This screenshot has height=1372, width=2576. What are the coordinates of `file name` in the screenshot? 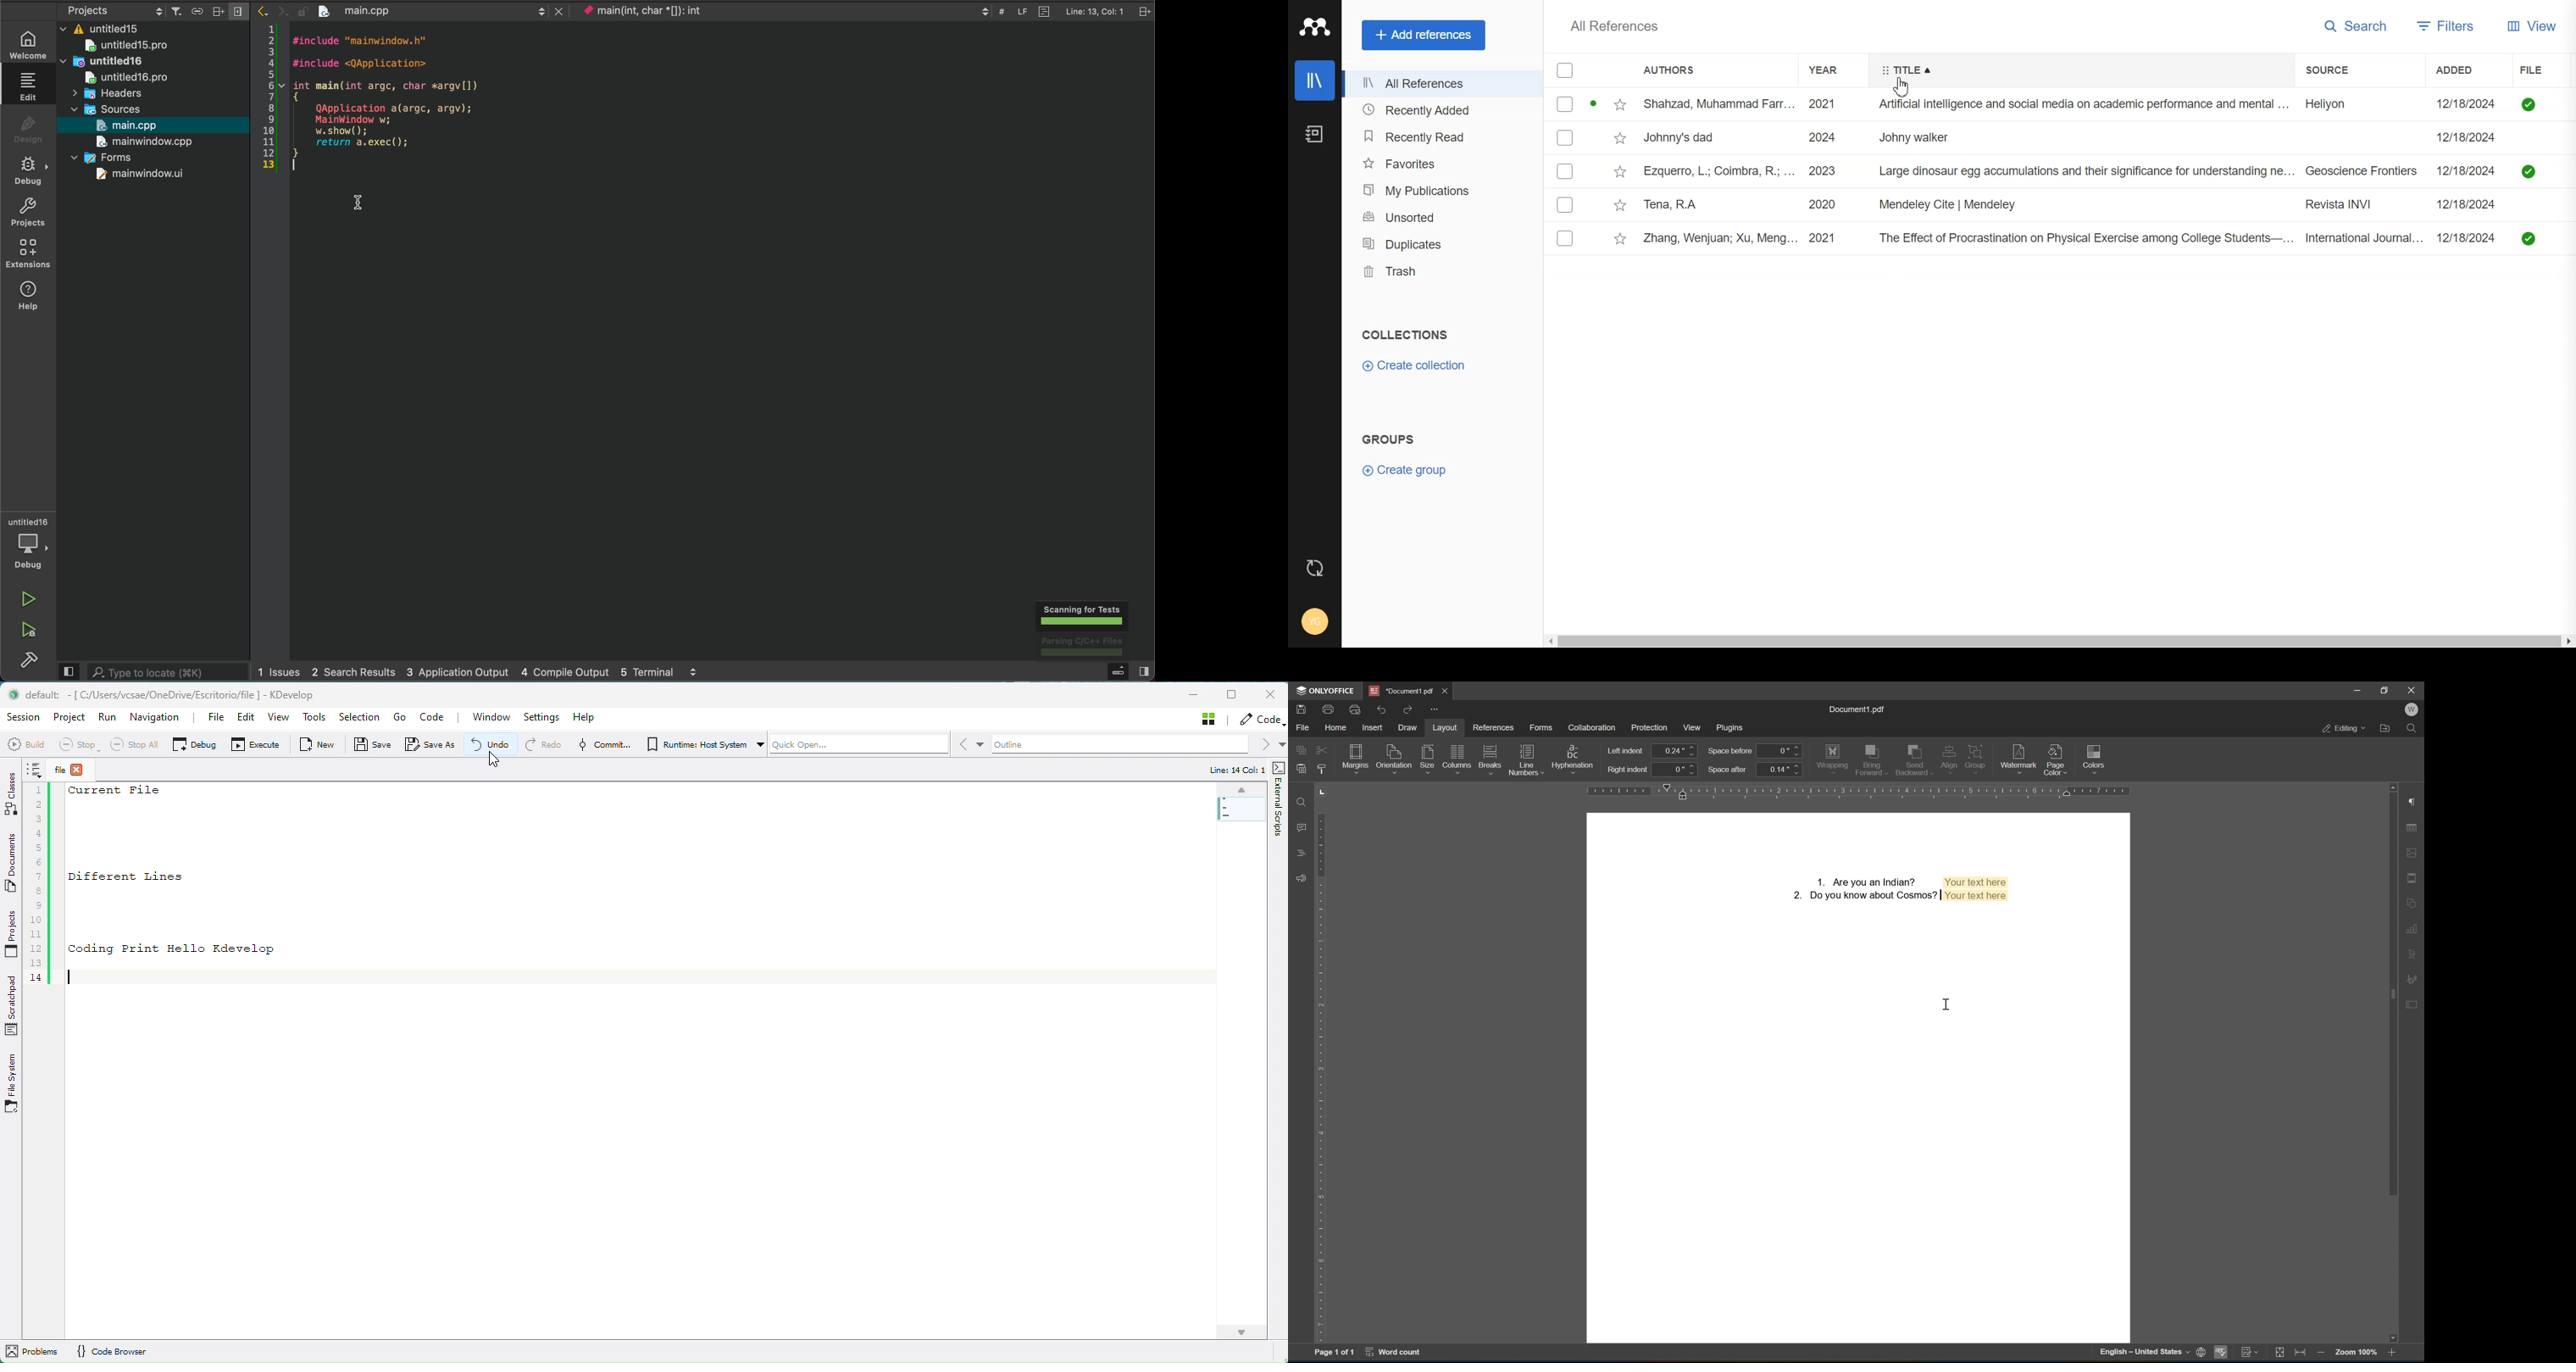 It's located at (409, 11).